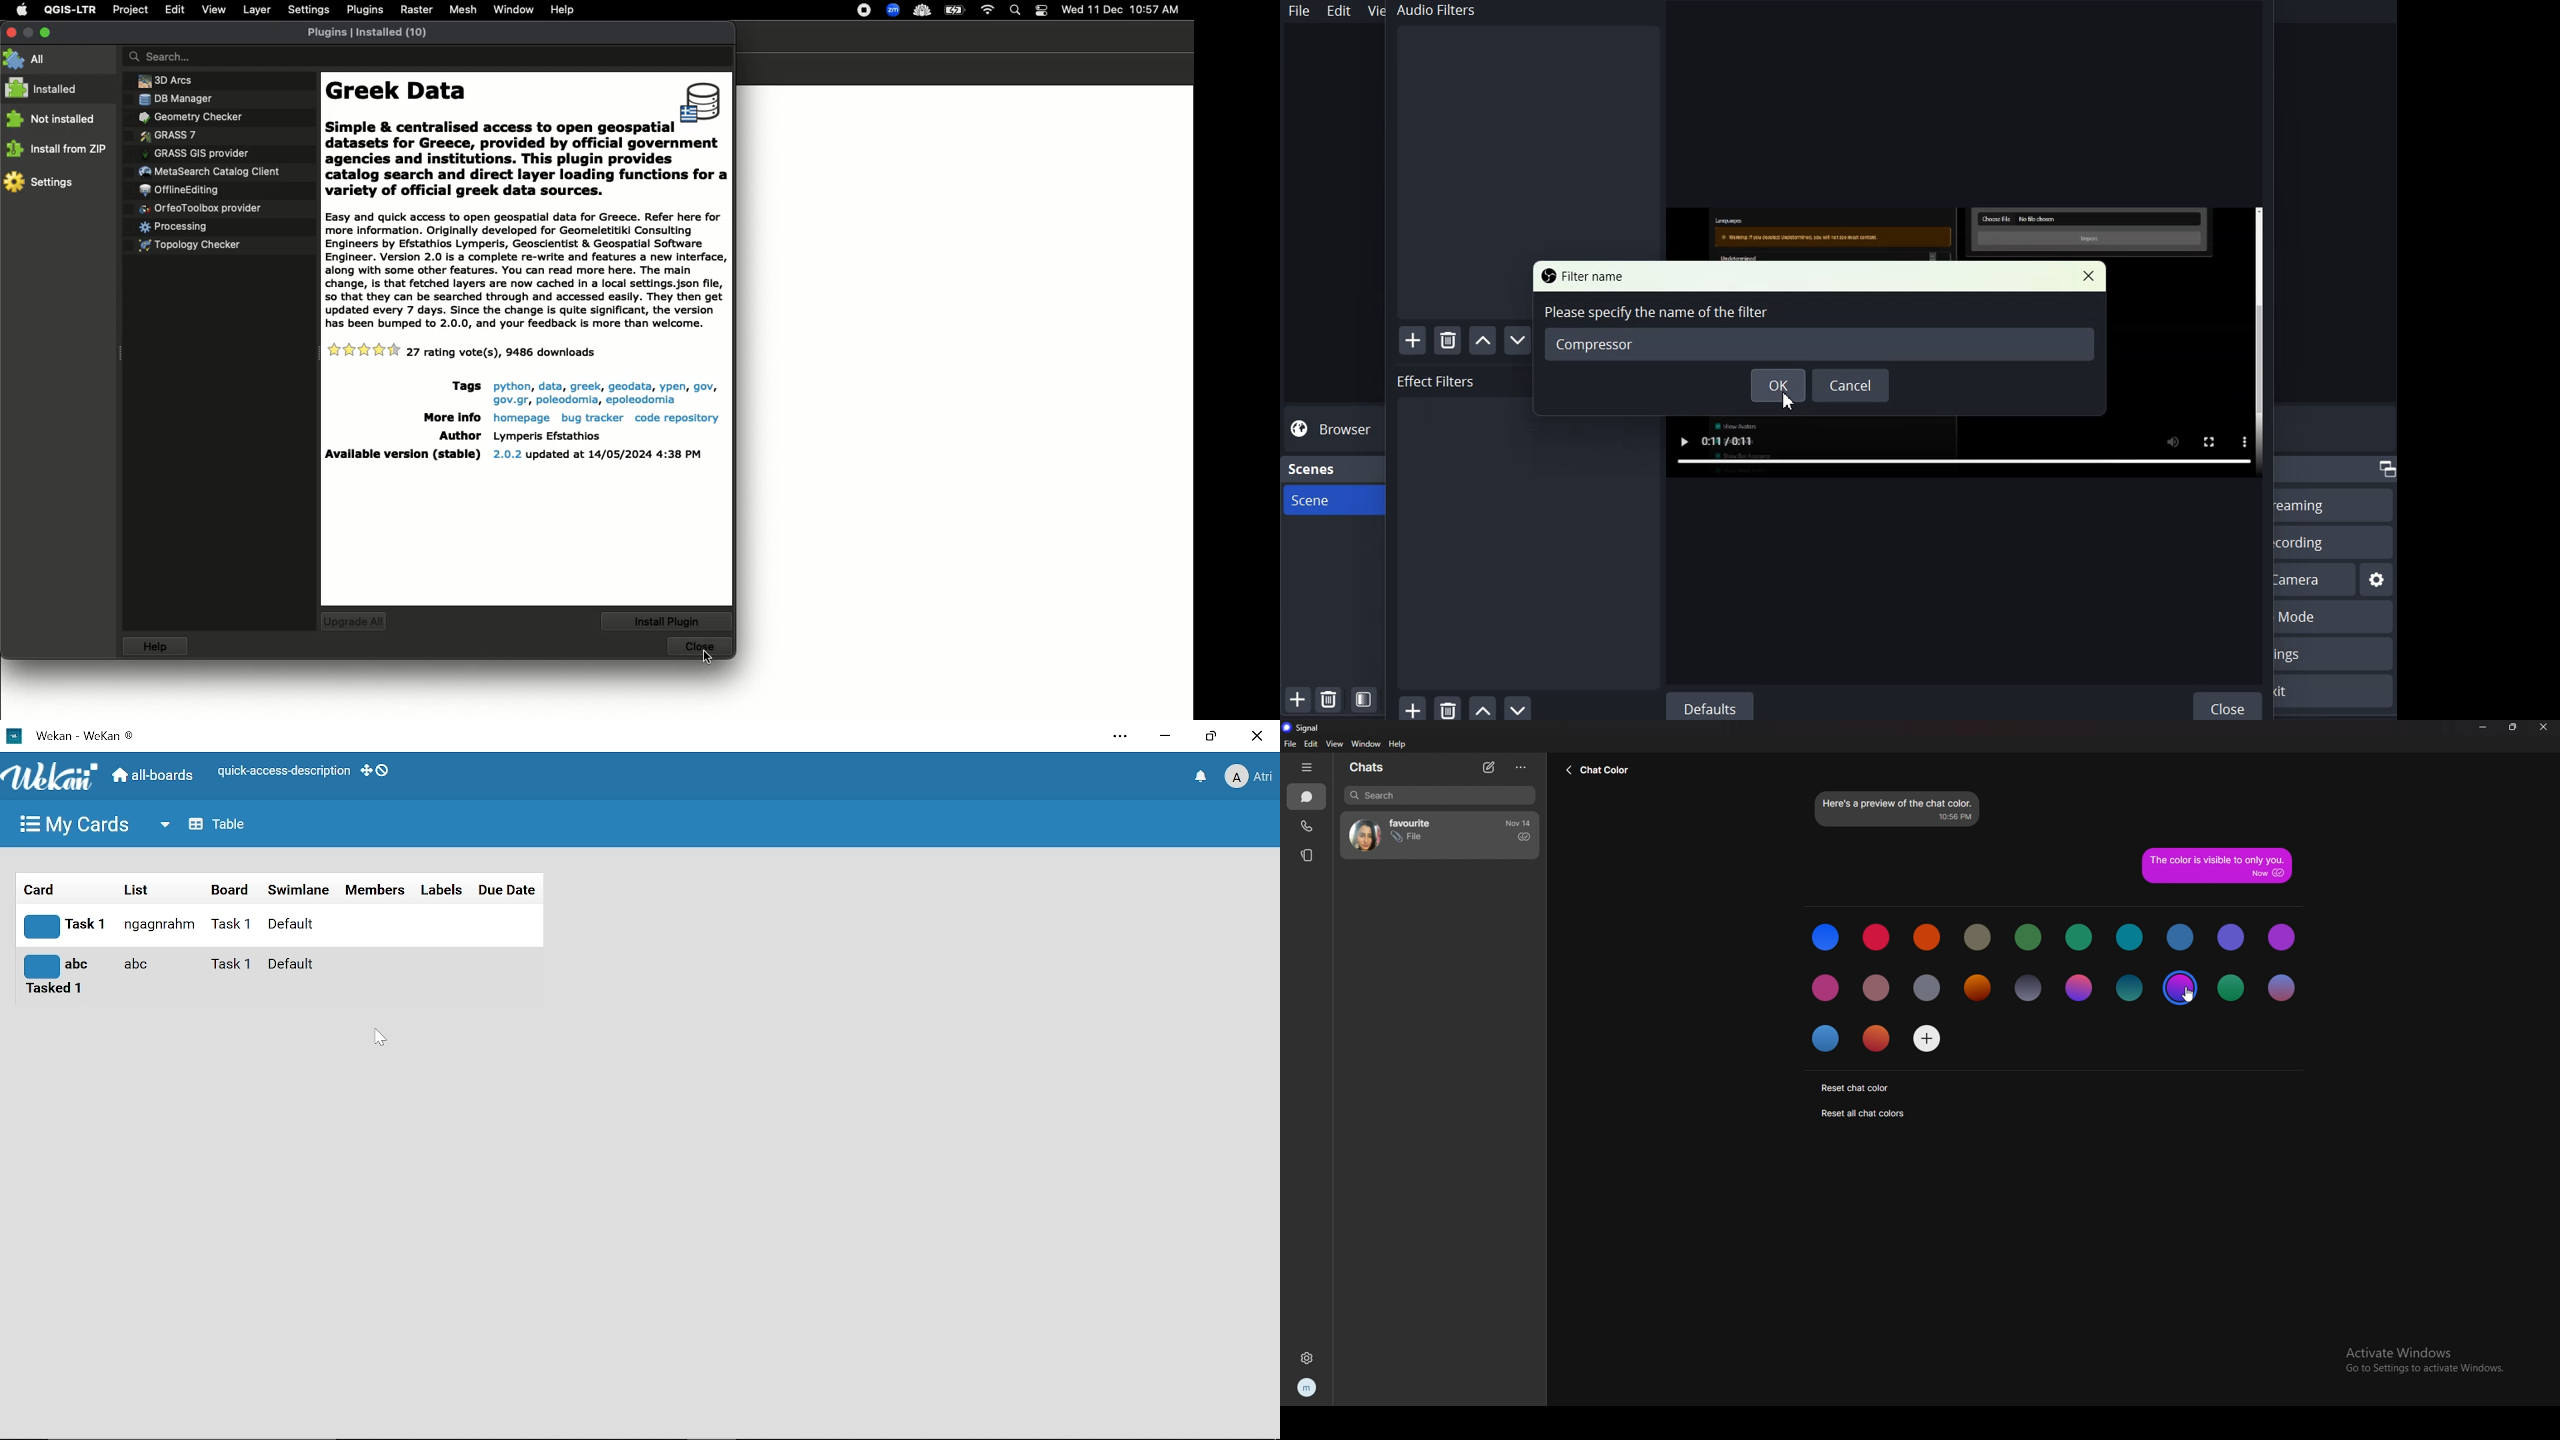 The image size is (2576, 1456). I want to click on Compressor, so click(1820, 343).